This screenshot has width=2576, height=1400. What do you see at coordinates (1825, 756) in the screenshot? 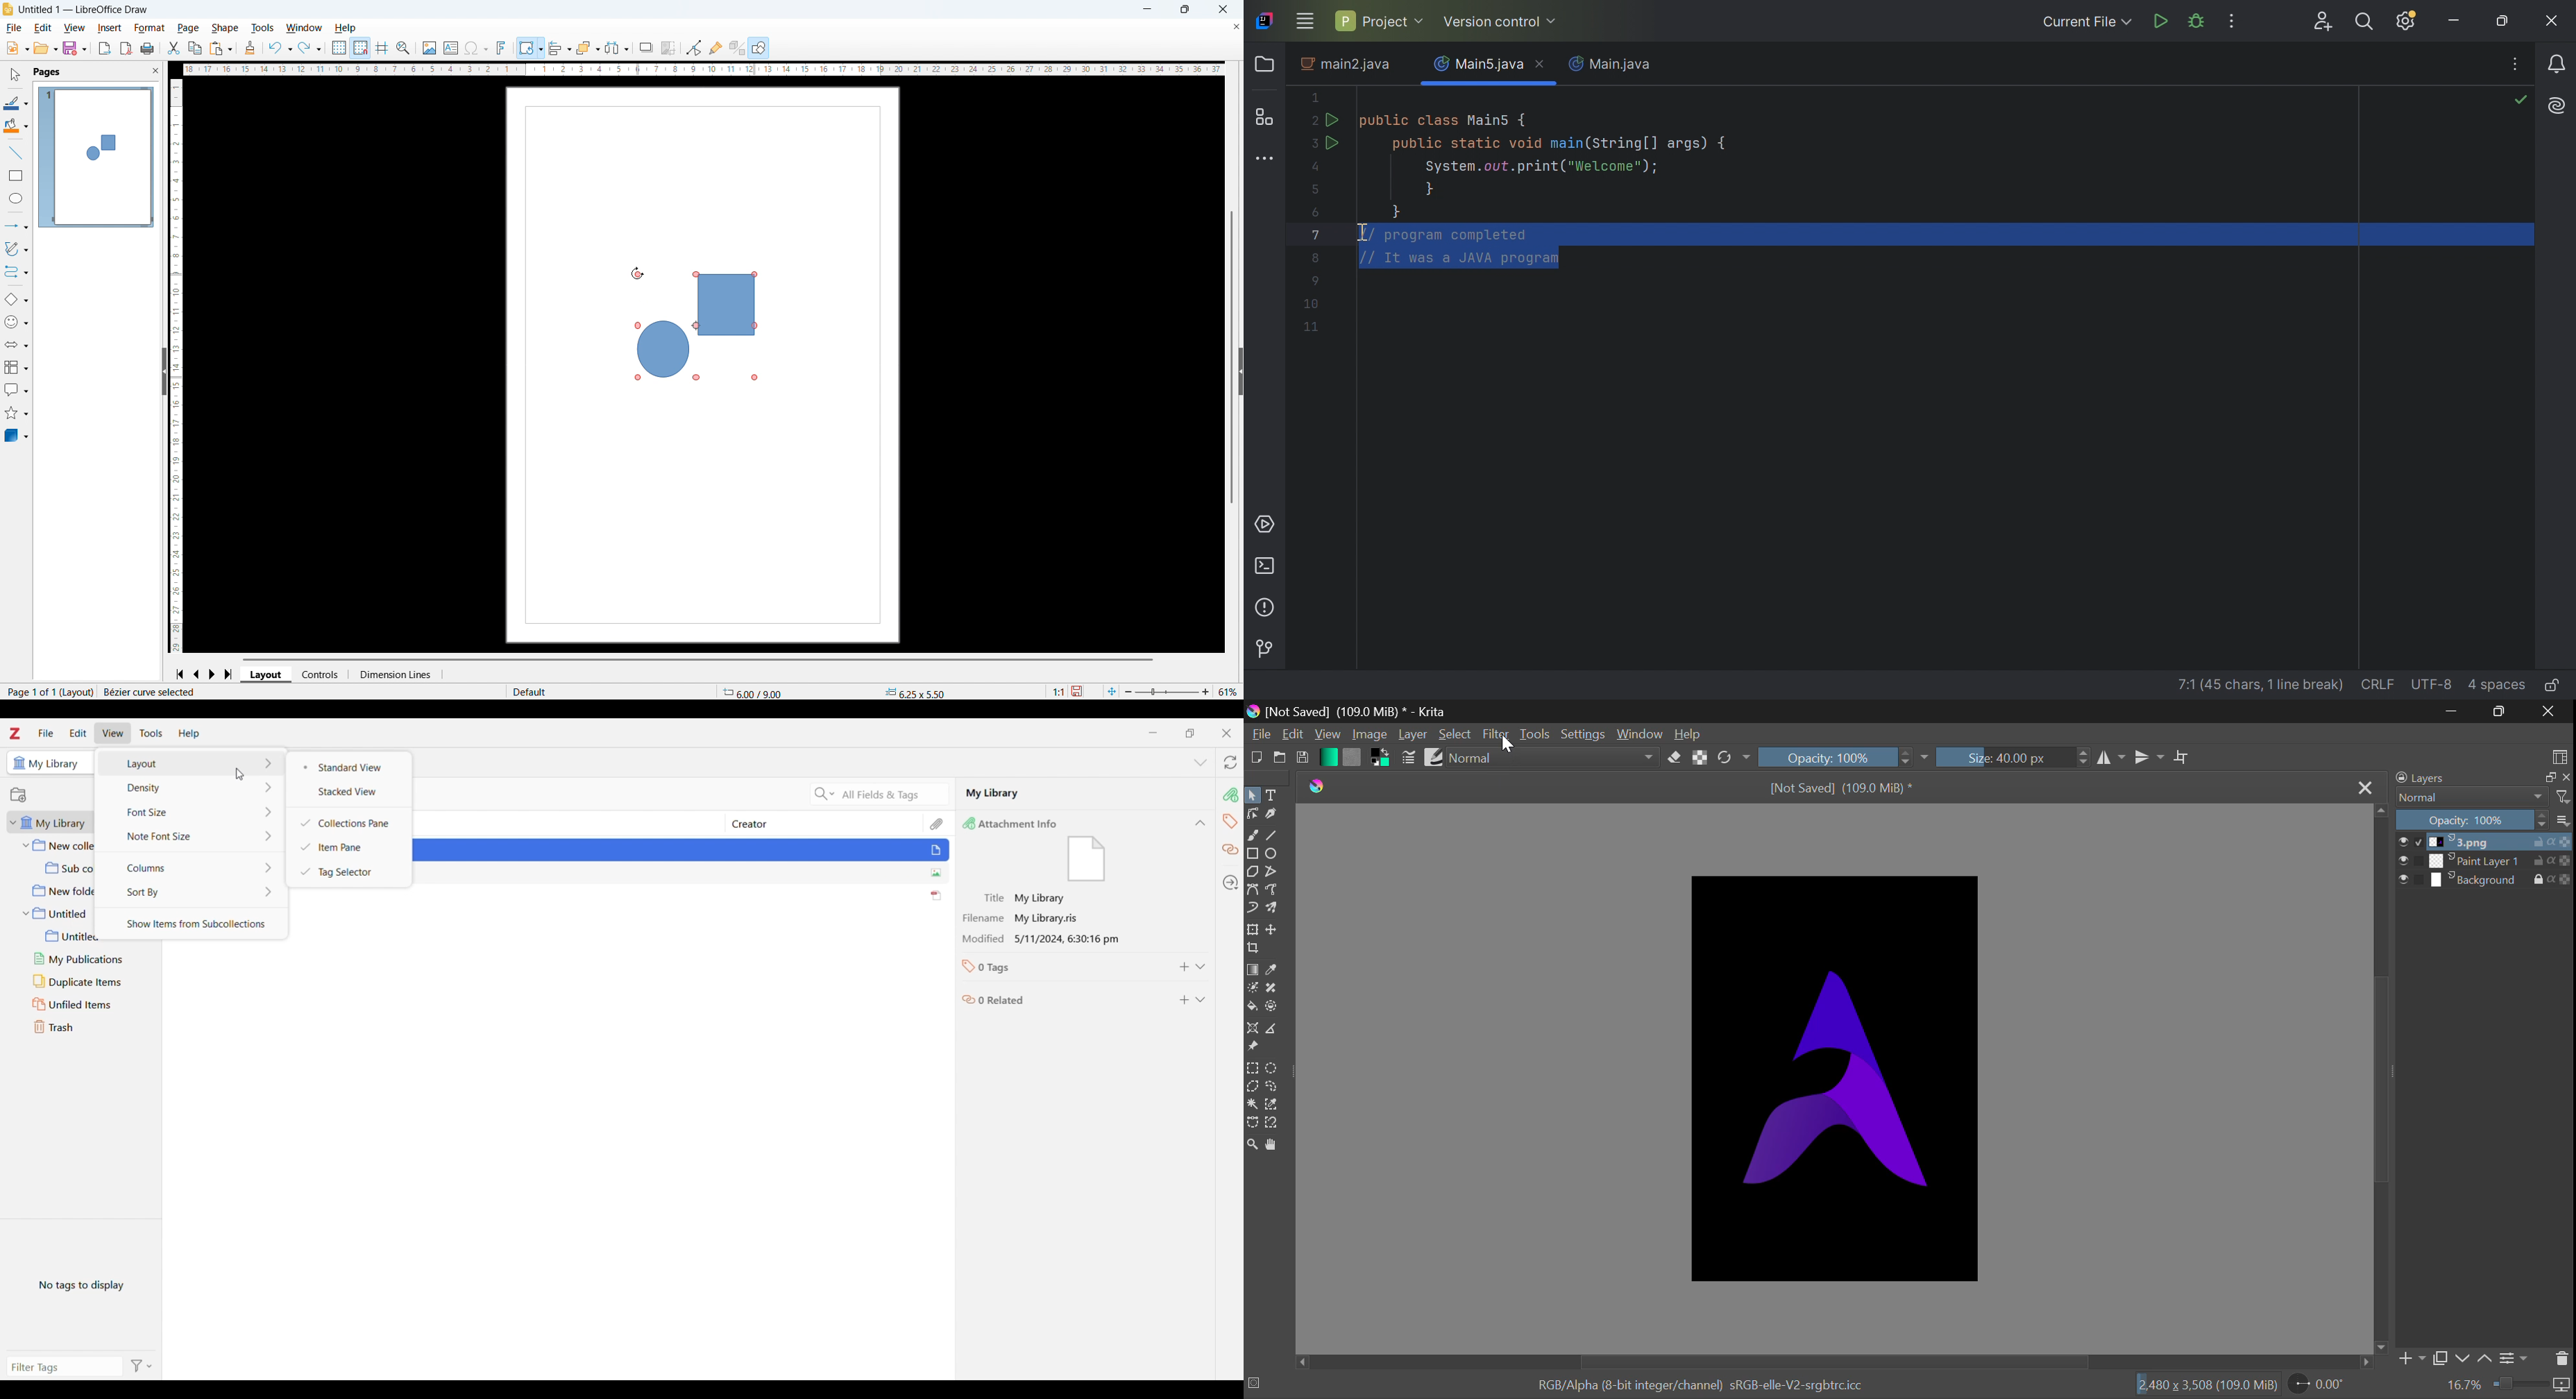
I see `Opacity: 100%` at bounding box center [1825, 756].